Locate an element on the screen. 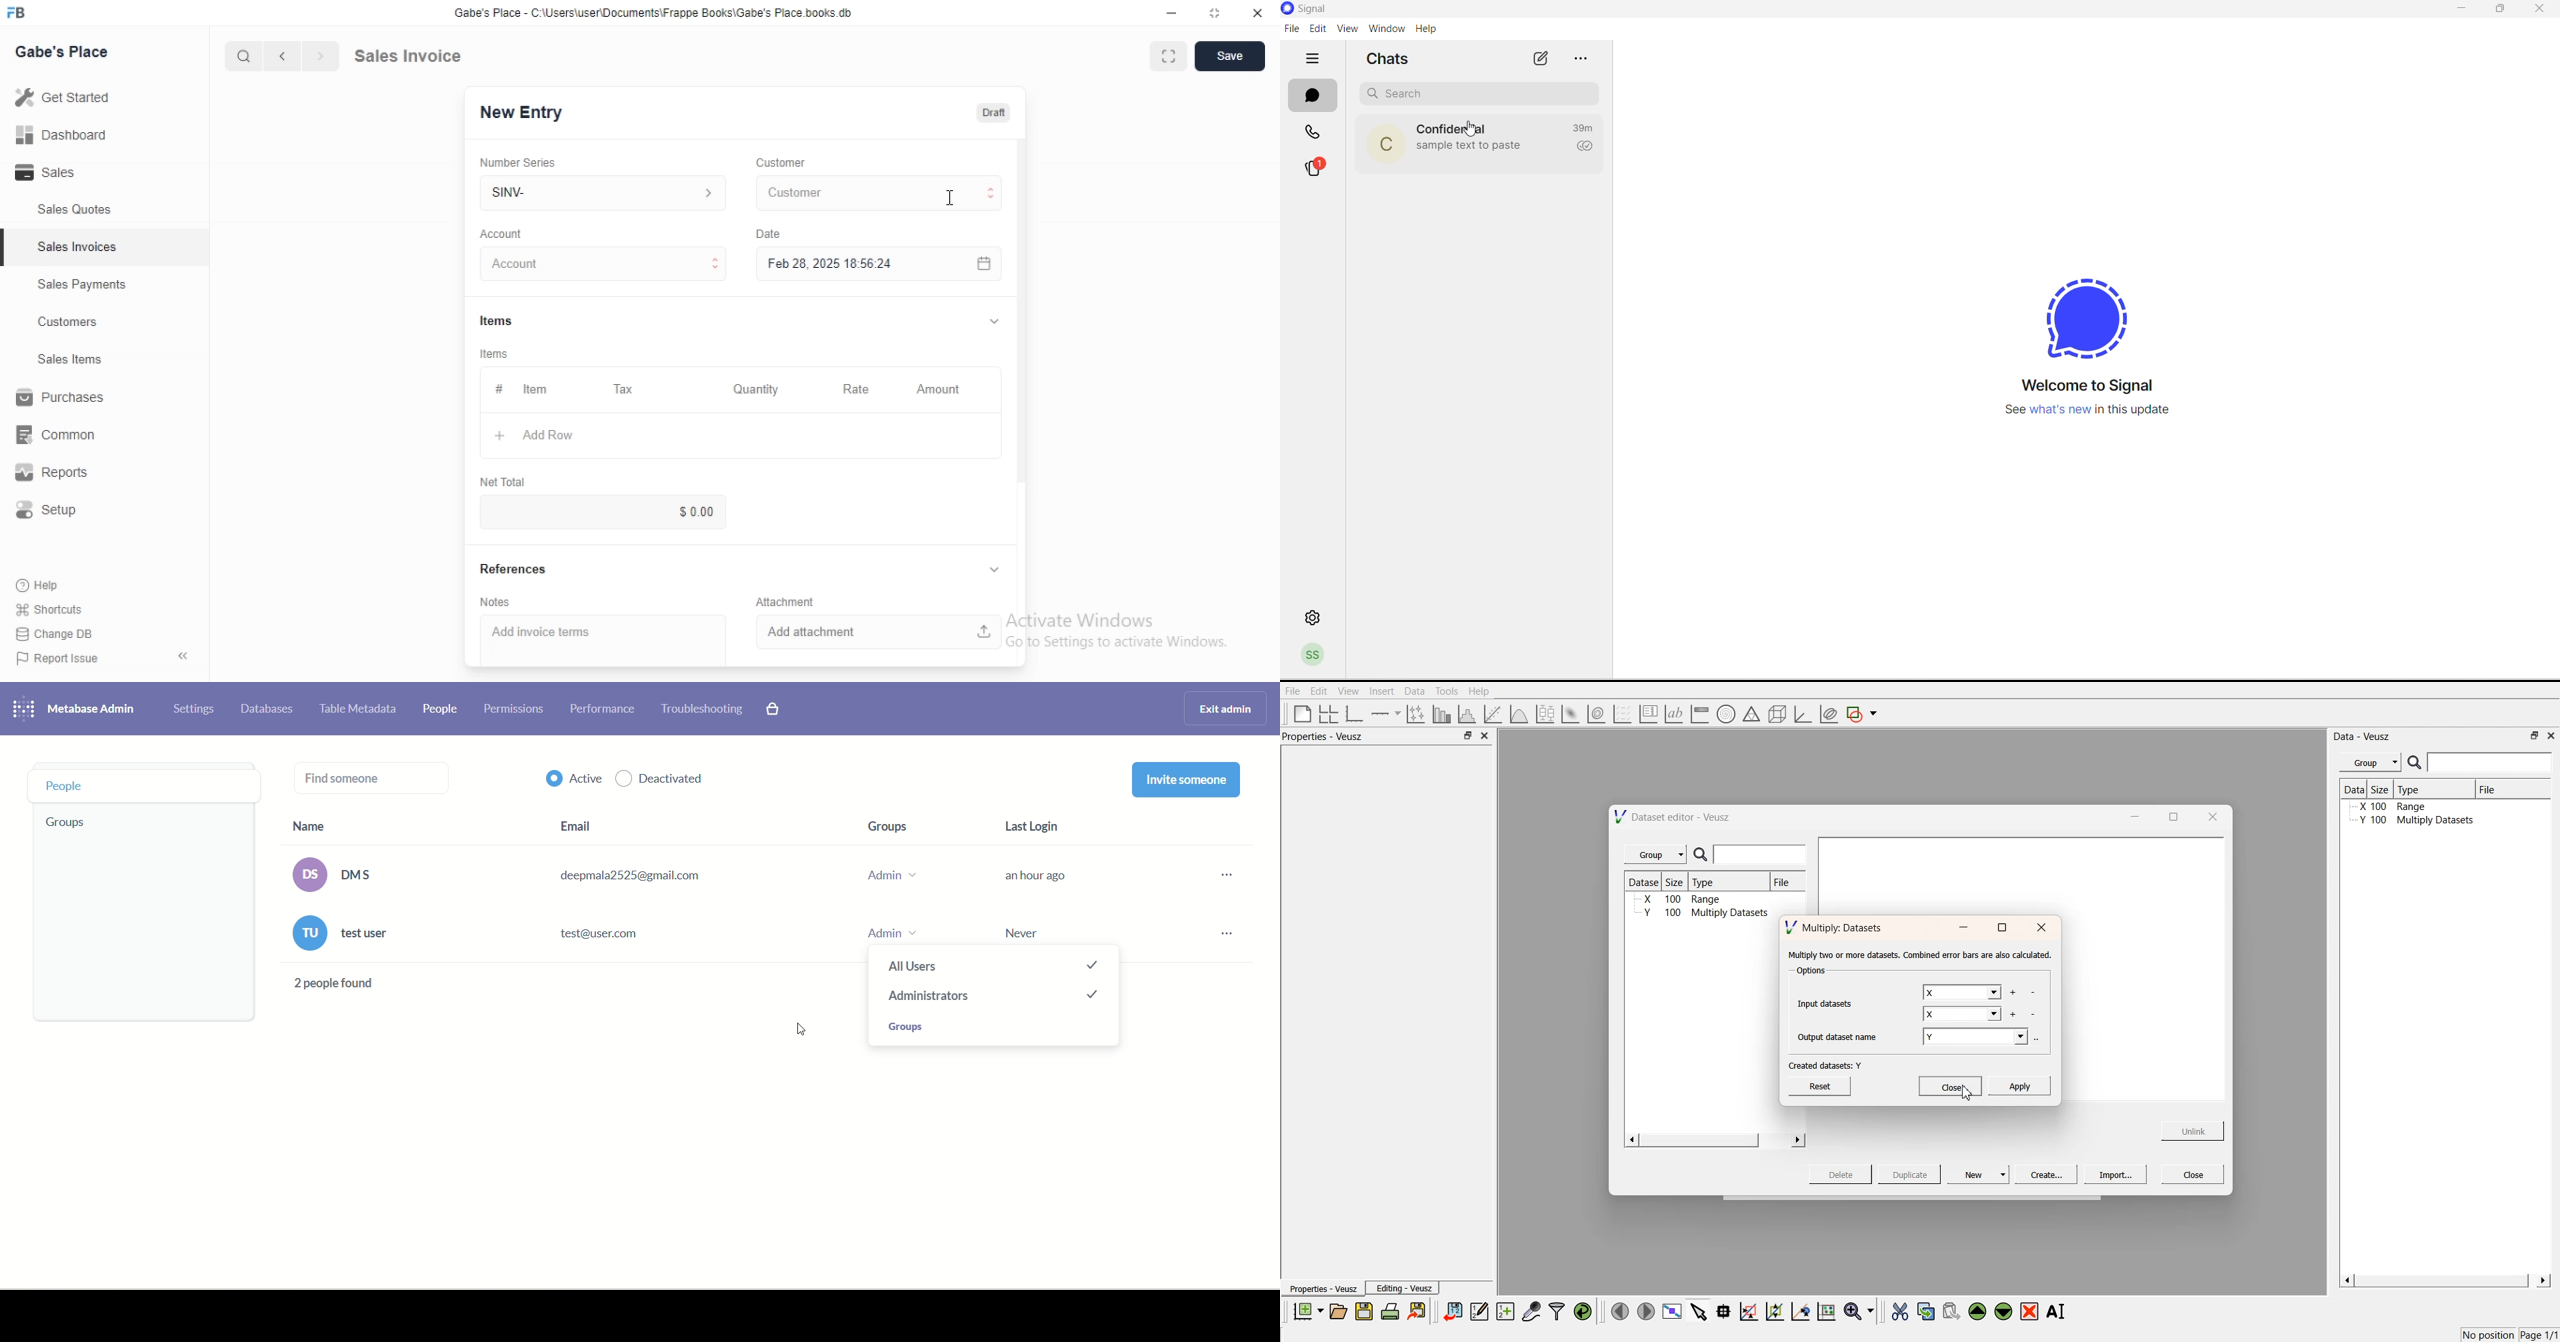 Image resolution: width=2576 pixels, height=1344 pixels. Draft is located at coordinates (995, 113).